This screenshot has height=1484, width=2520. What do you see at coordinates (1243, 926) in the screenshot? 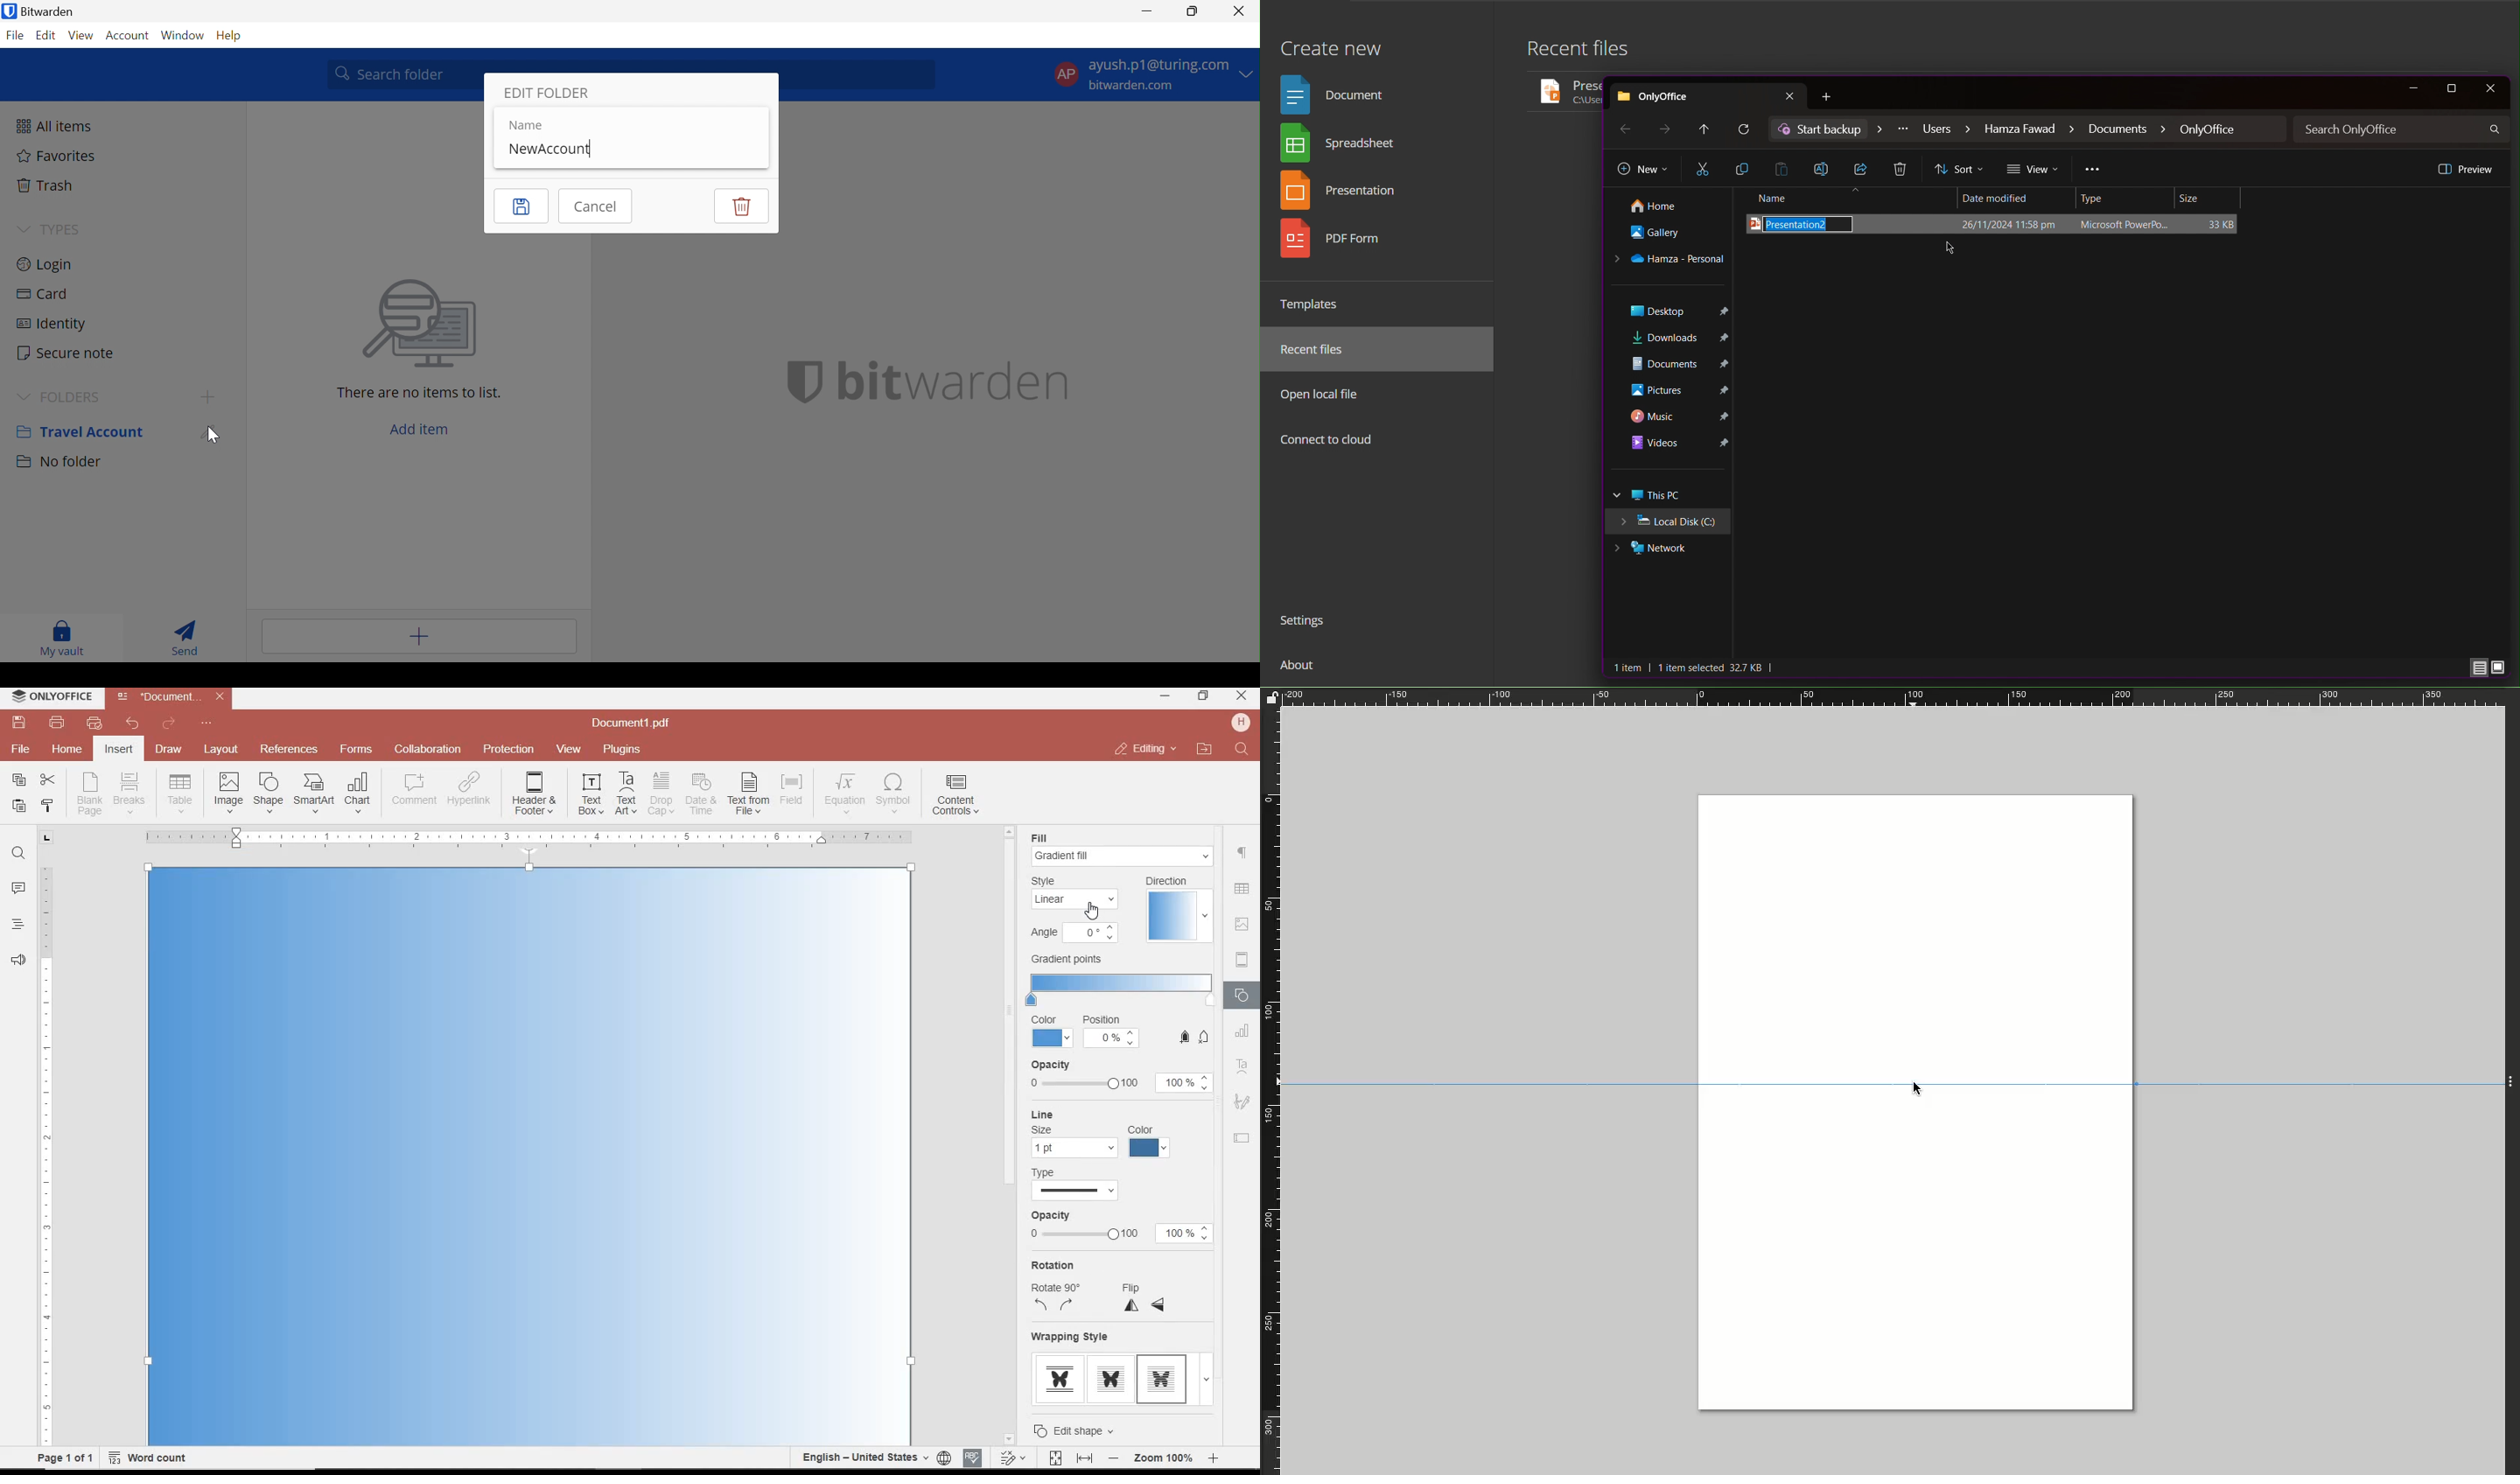
I see `IMAGE` at bounding box center [1243, 926].